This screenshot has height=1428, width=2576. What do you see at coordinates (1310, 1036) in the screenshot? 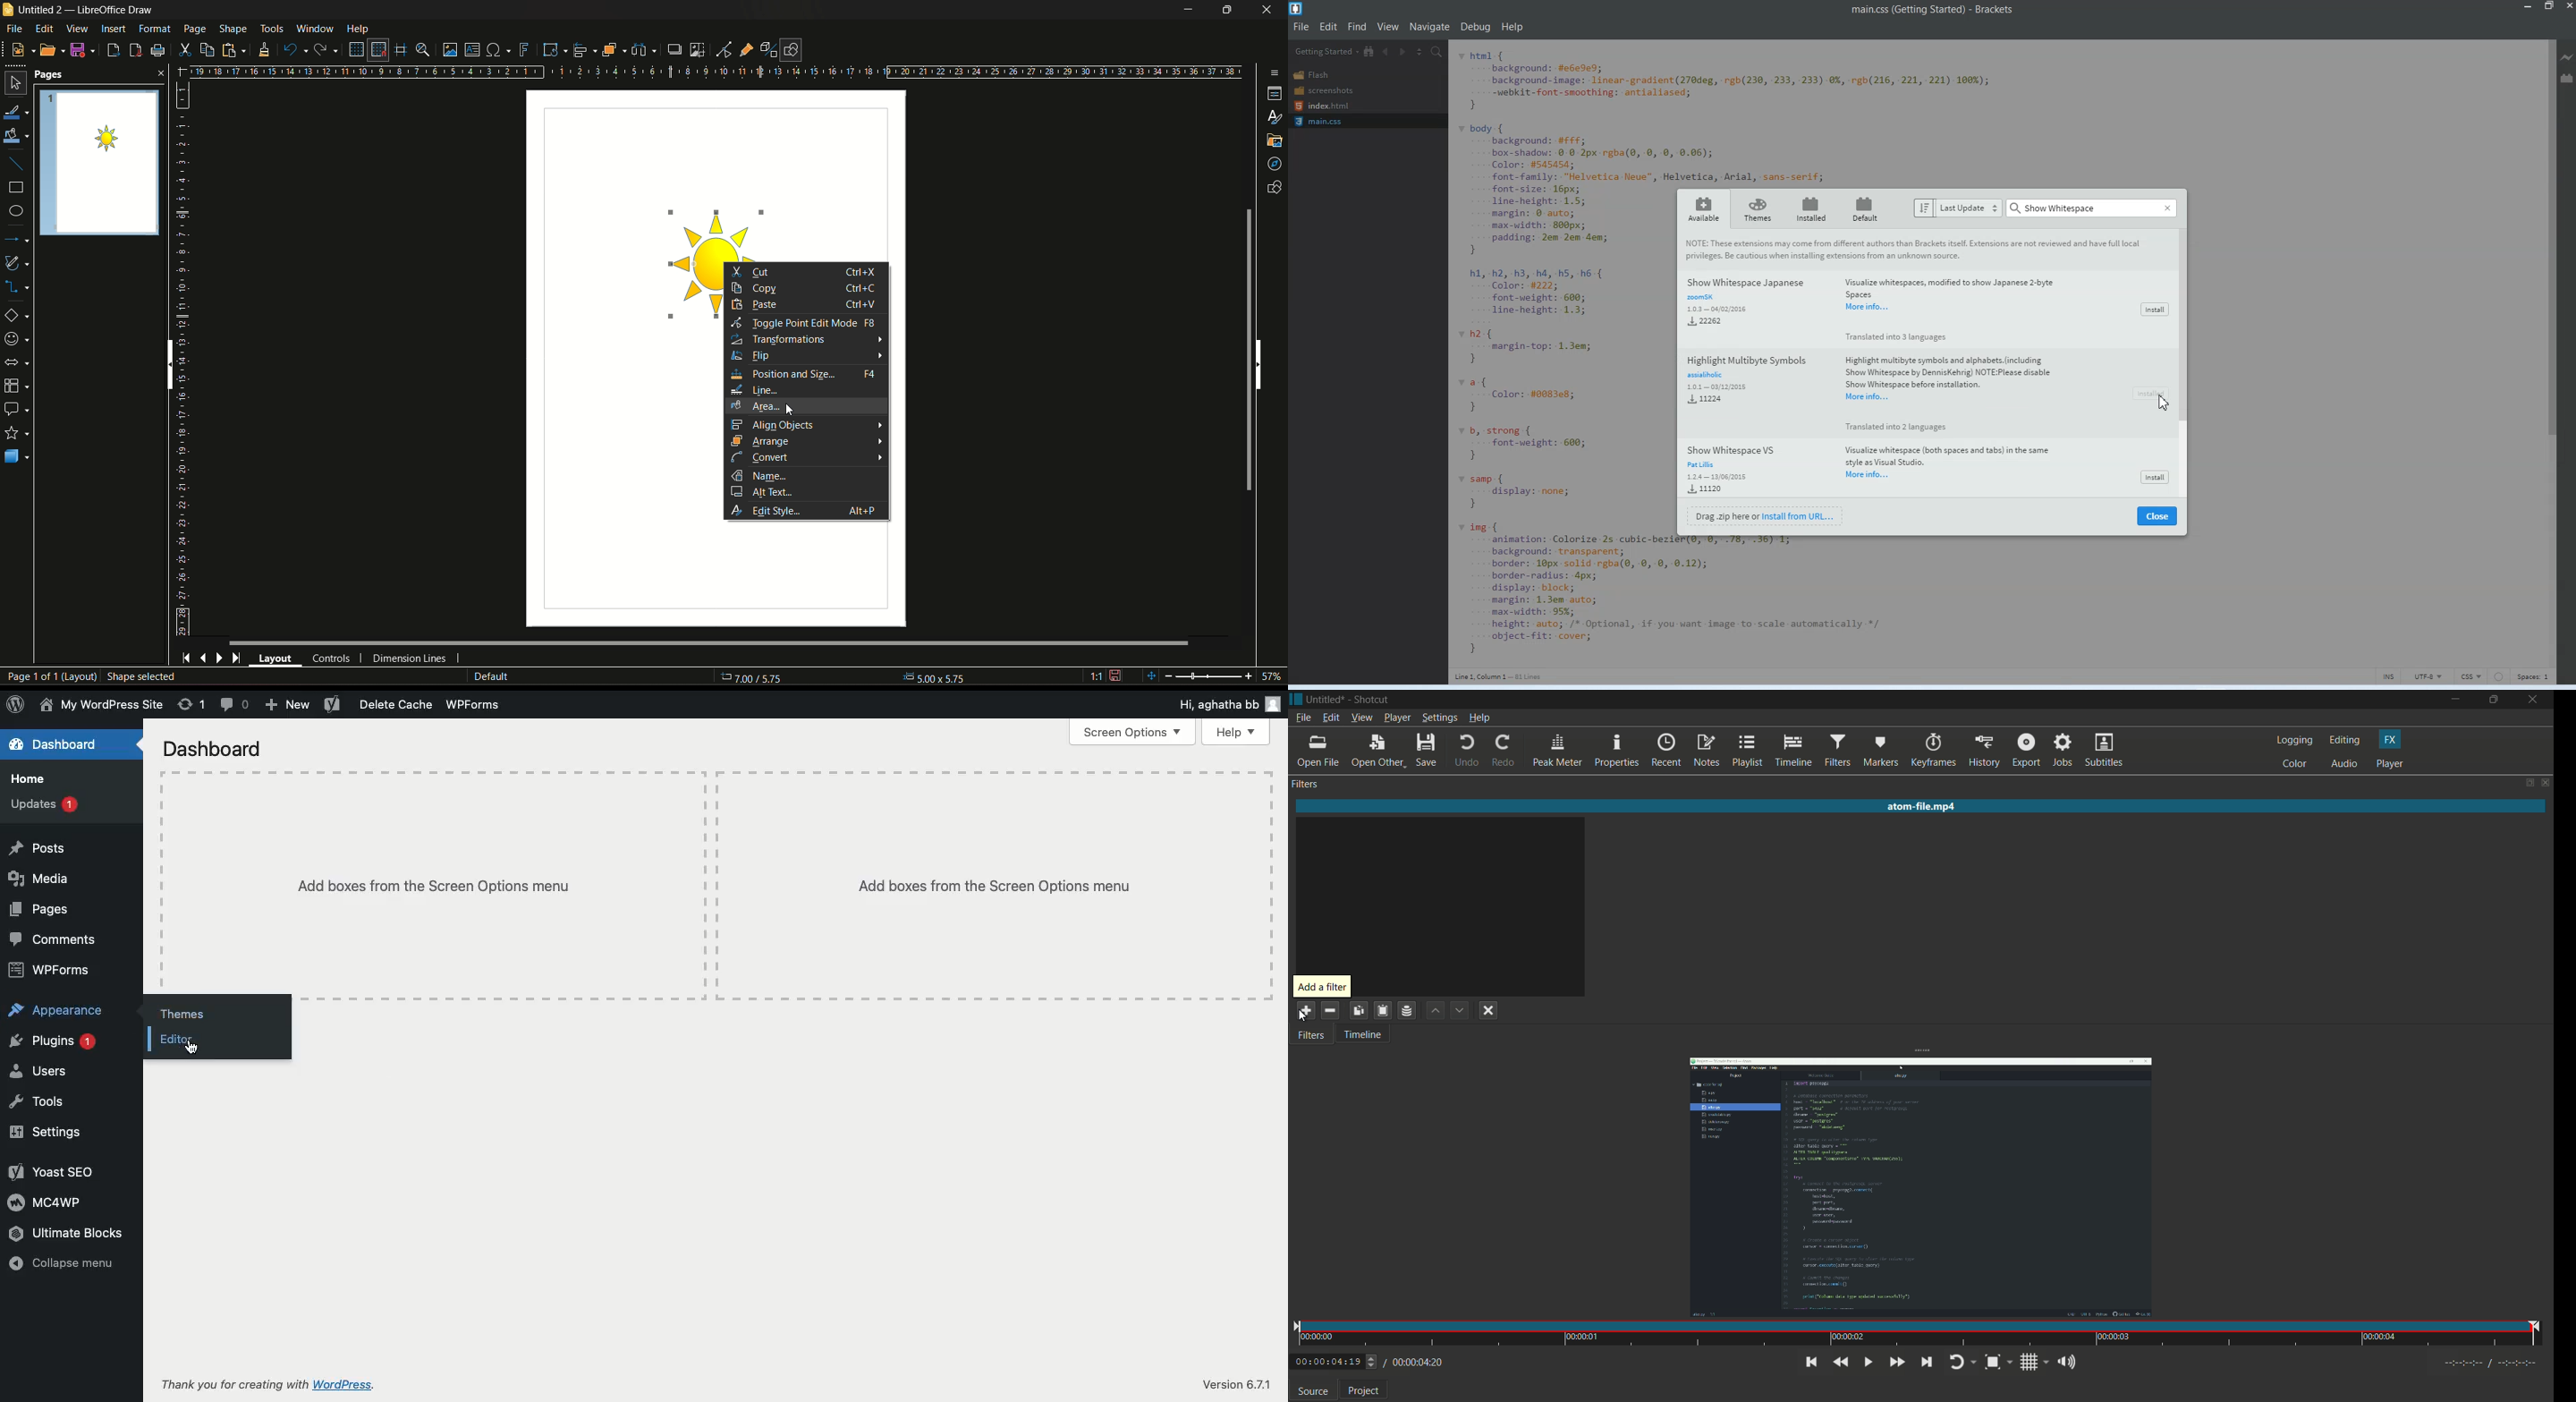
I see `filters` at bounding box center [1310, 1036].